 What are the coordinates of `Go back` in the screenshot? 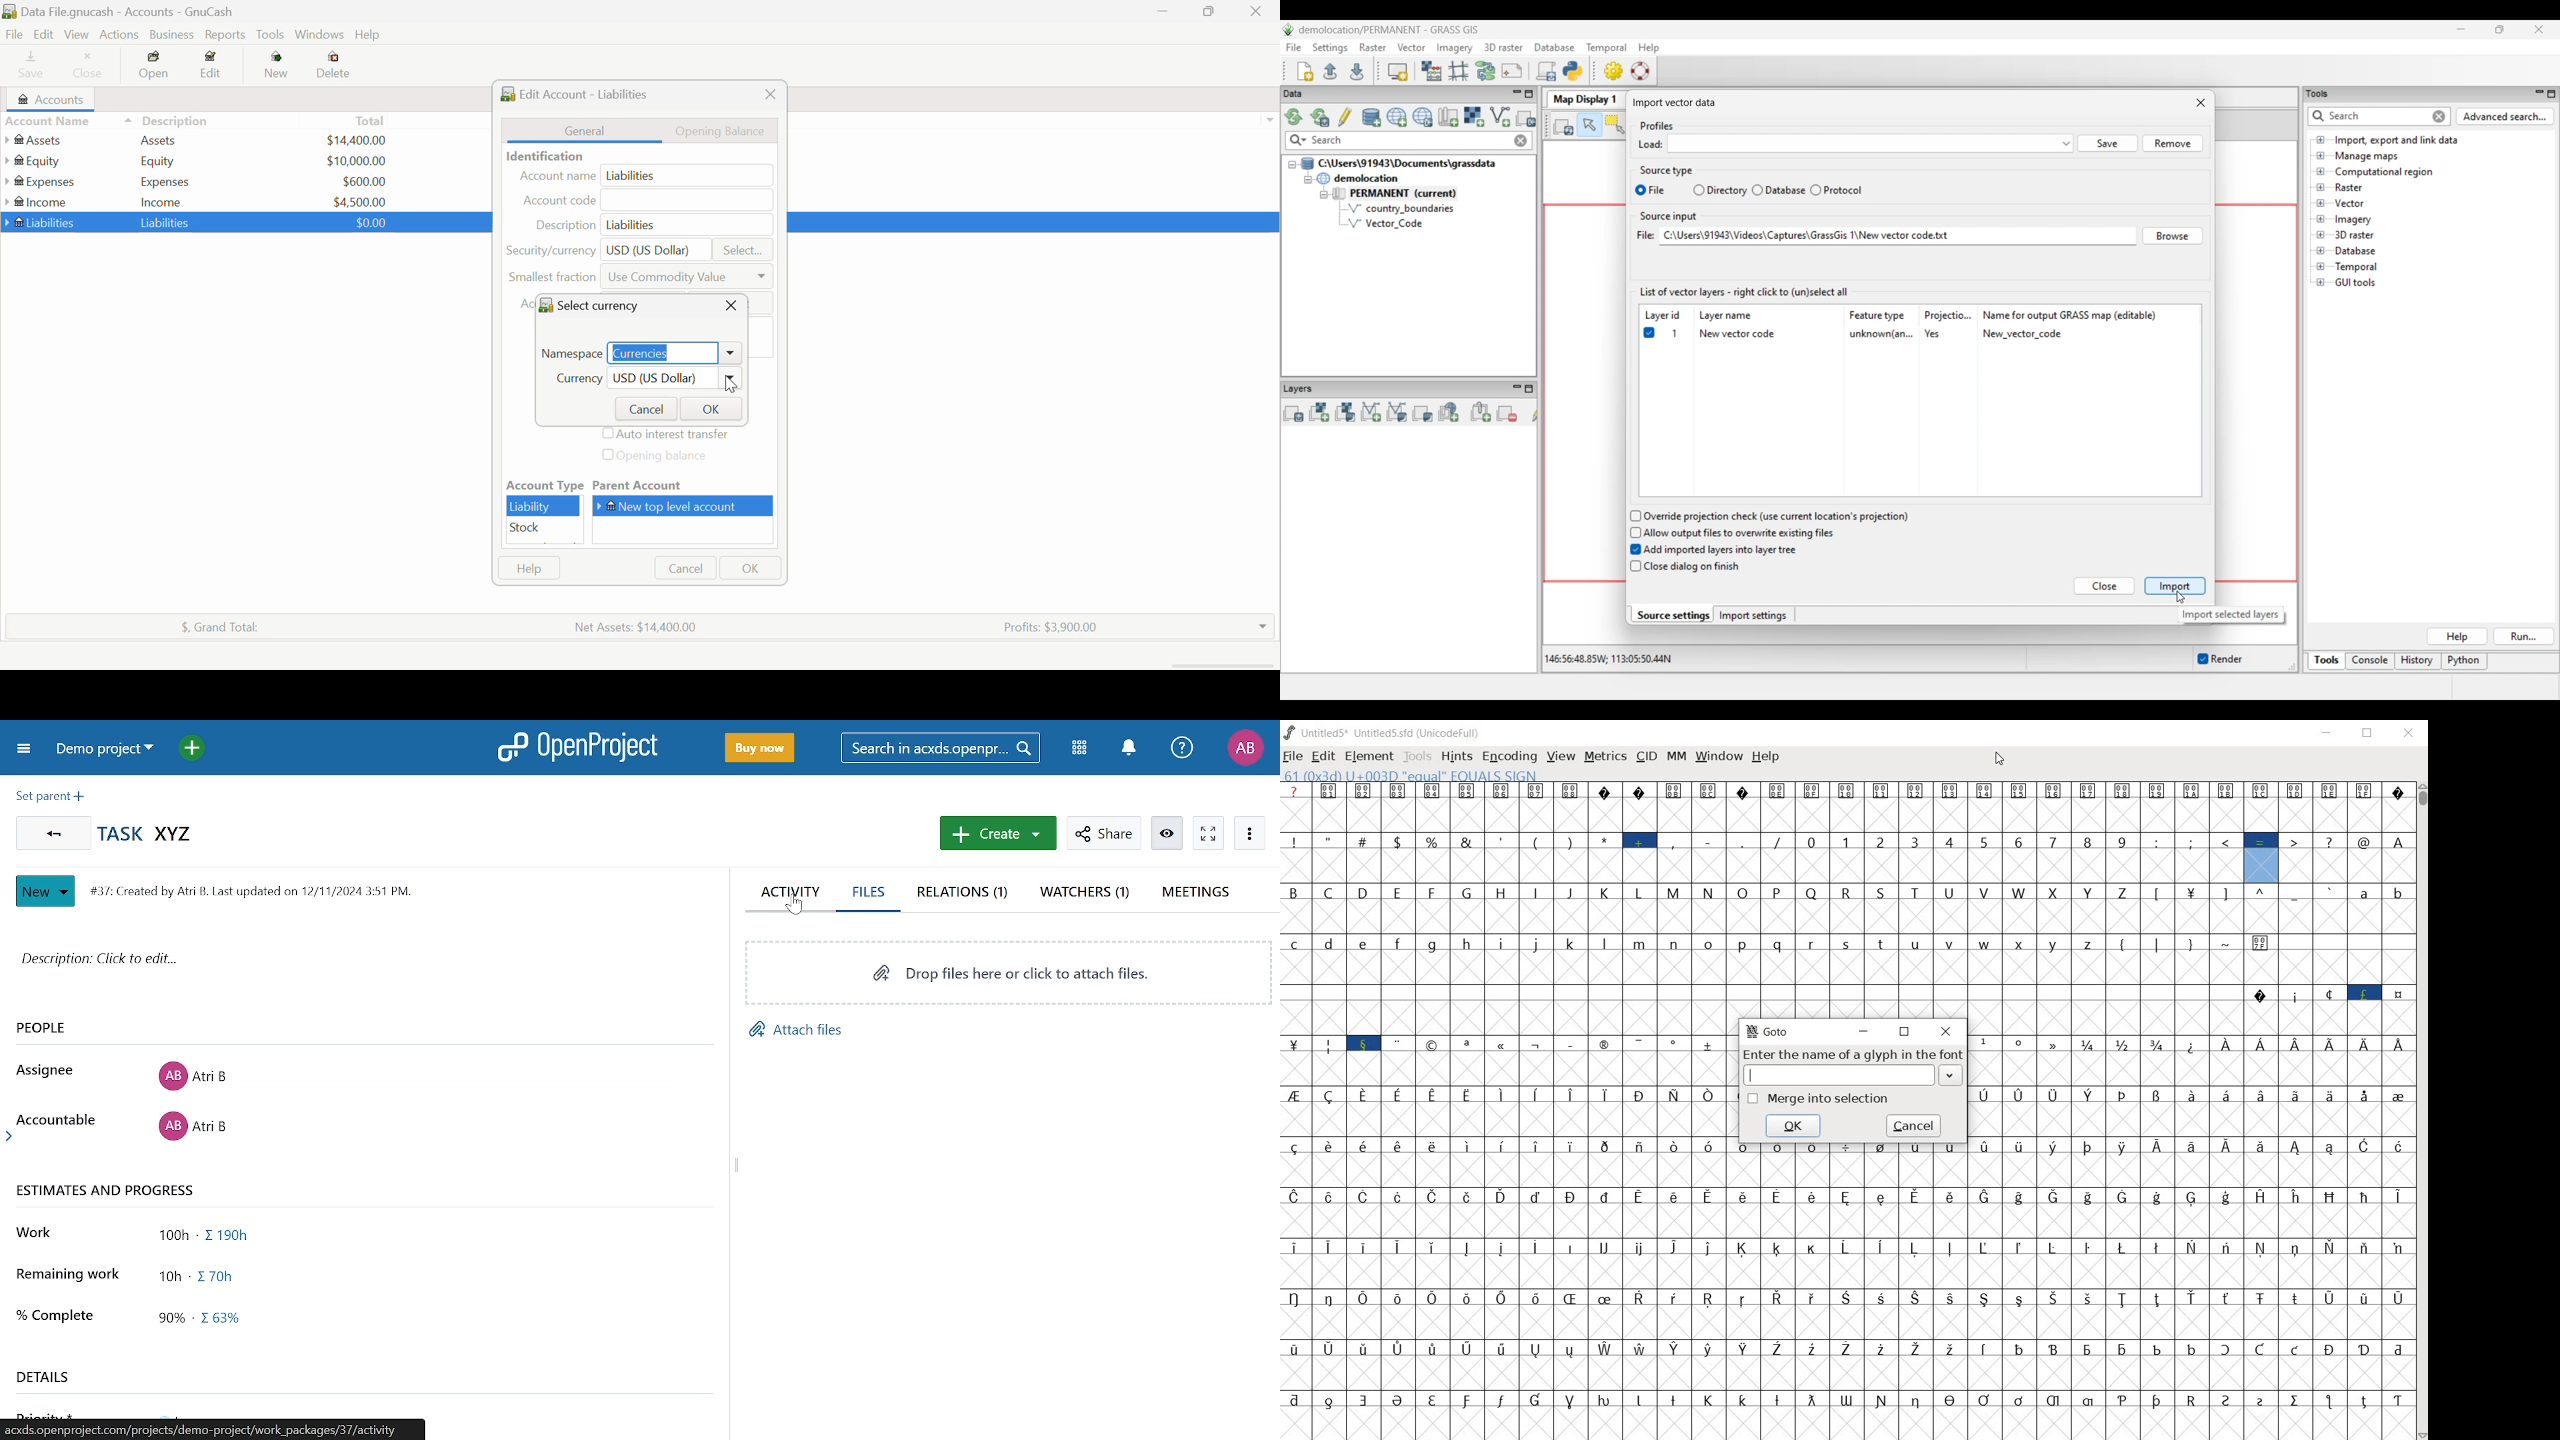 It's located at (52, 833).